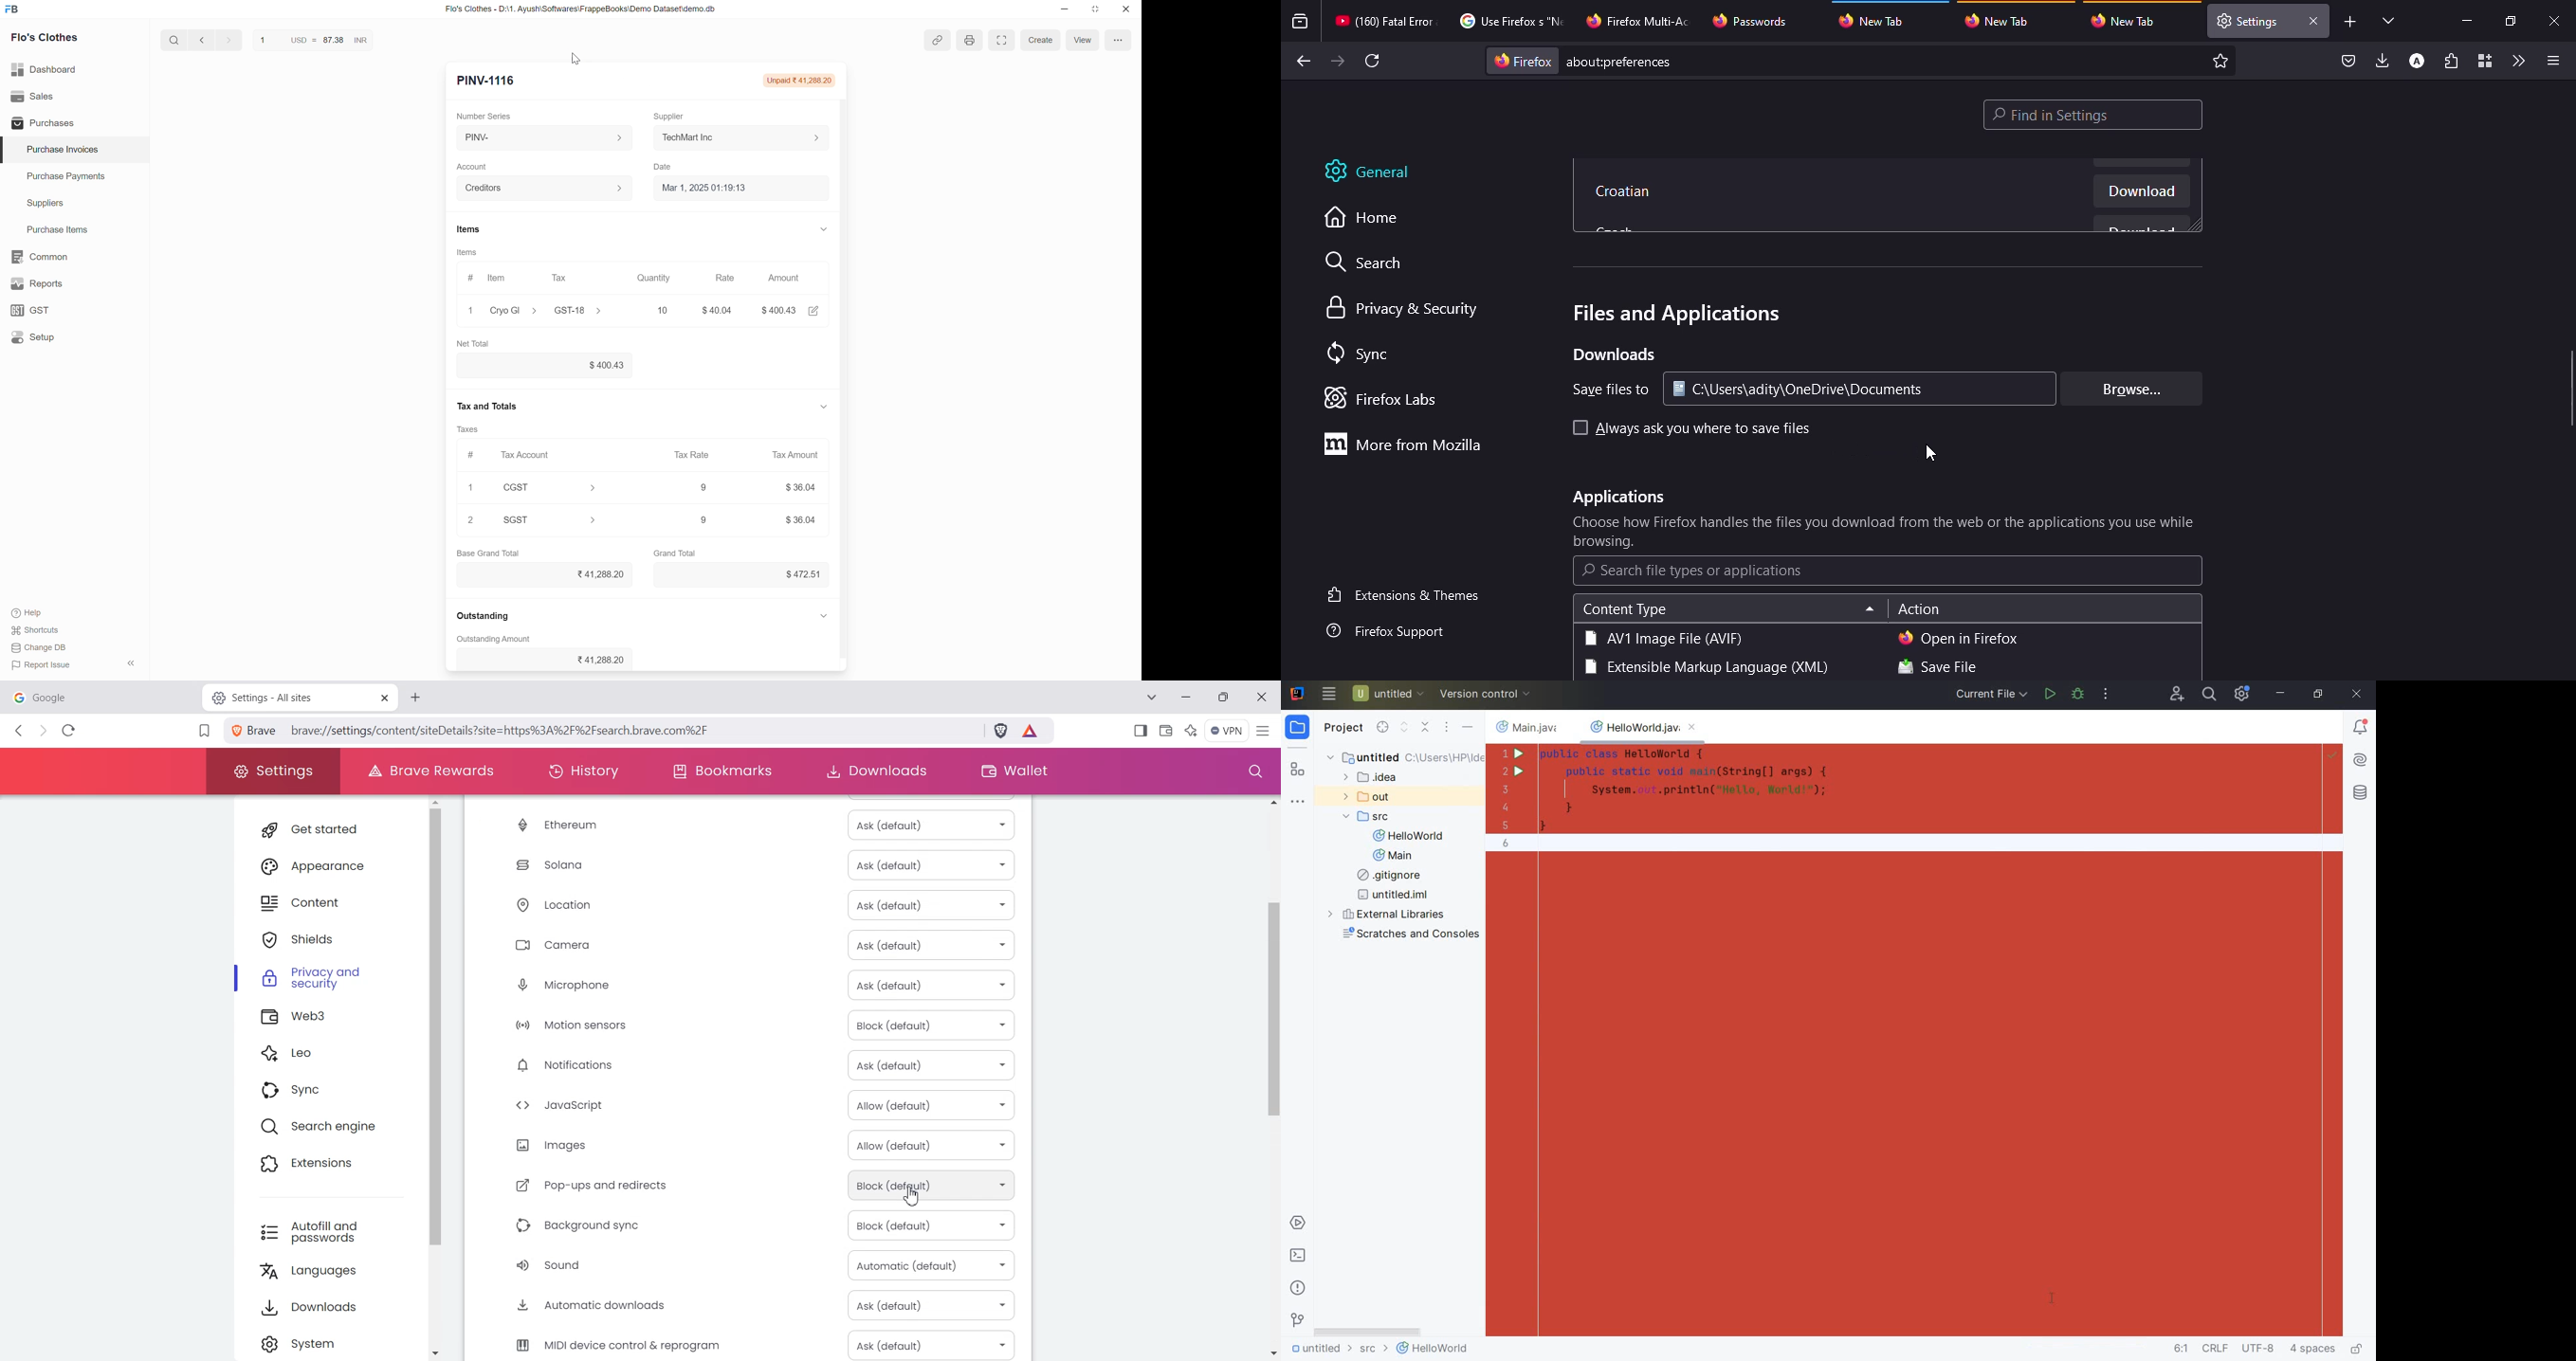 The height and width of the screenshot is (1372, 2576). Describe the element at coordinates (1407, 594) in the screenshot. I see `themes` at that location.